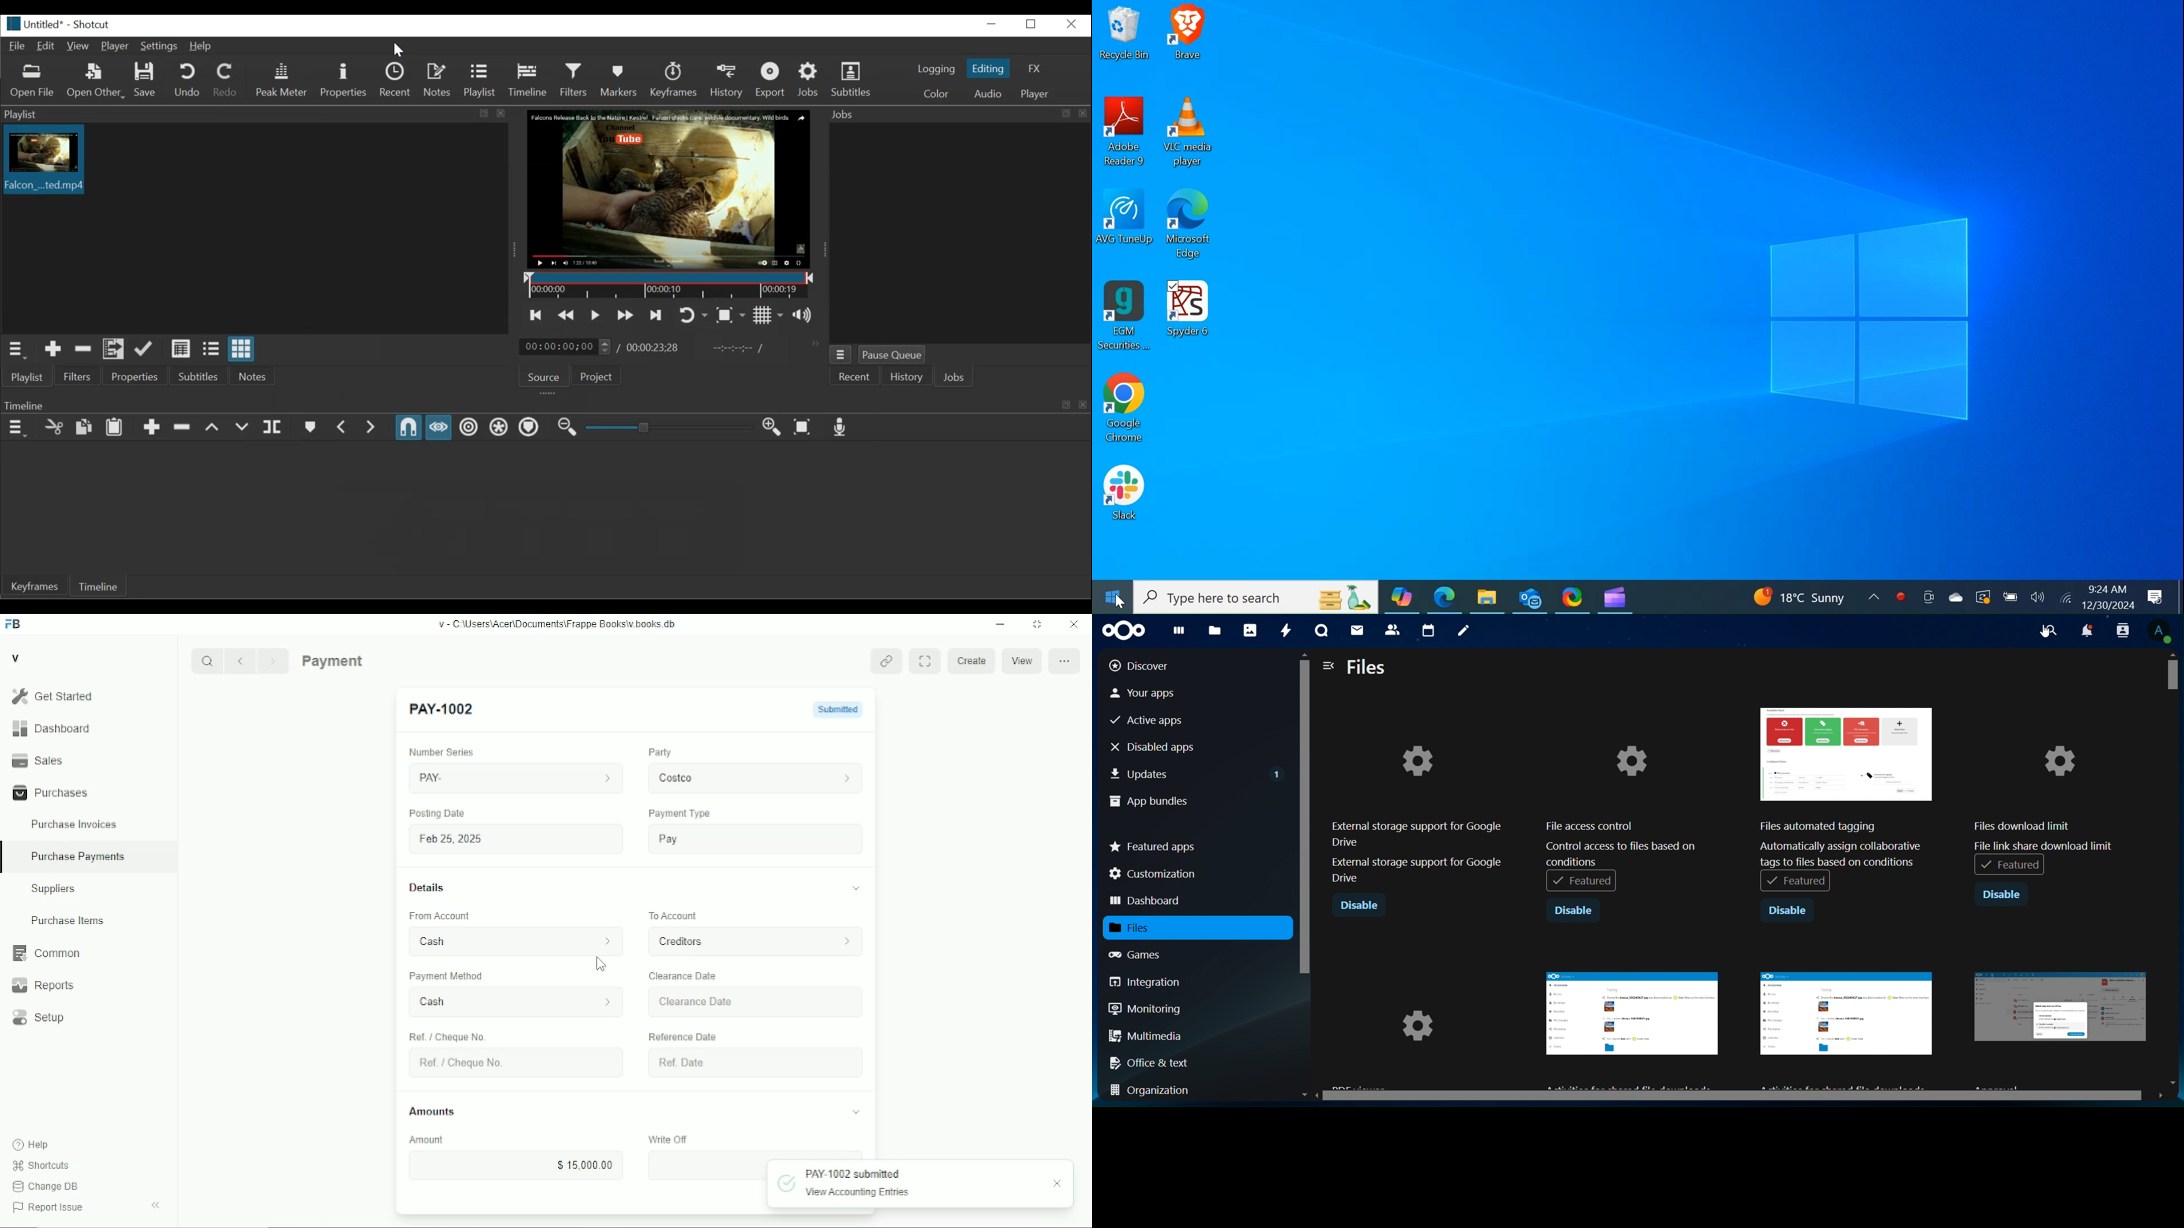  I want to click on PAY., so click(515, 775).